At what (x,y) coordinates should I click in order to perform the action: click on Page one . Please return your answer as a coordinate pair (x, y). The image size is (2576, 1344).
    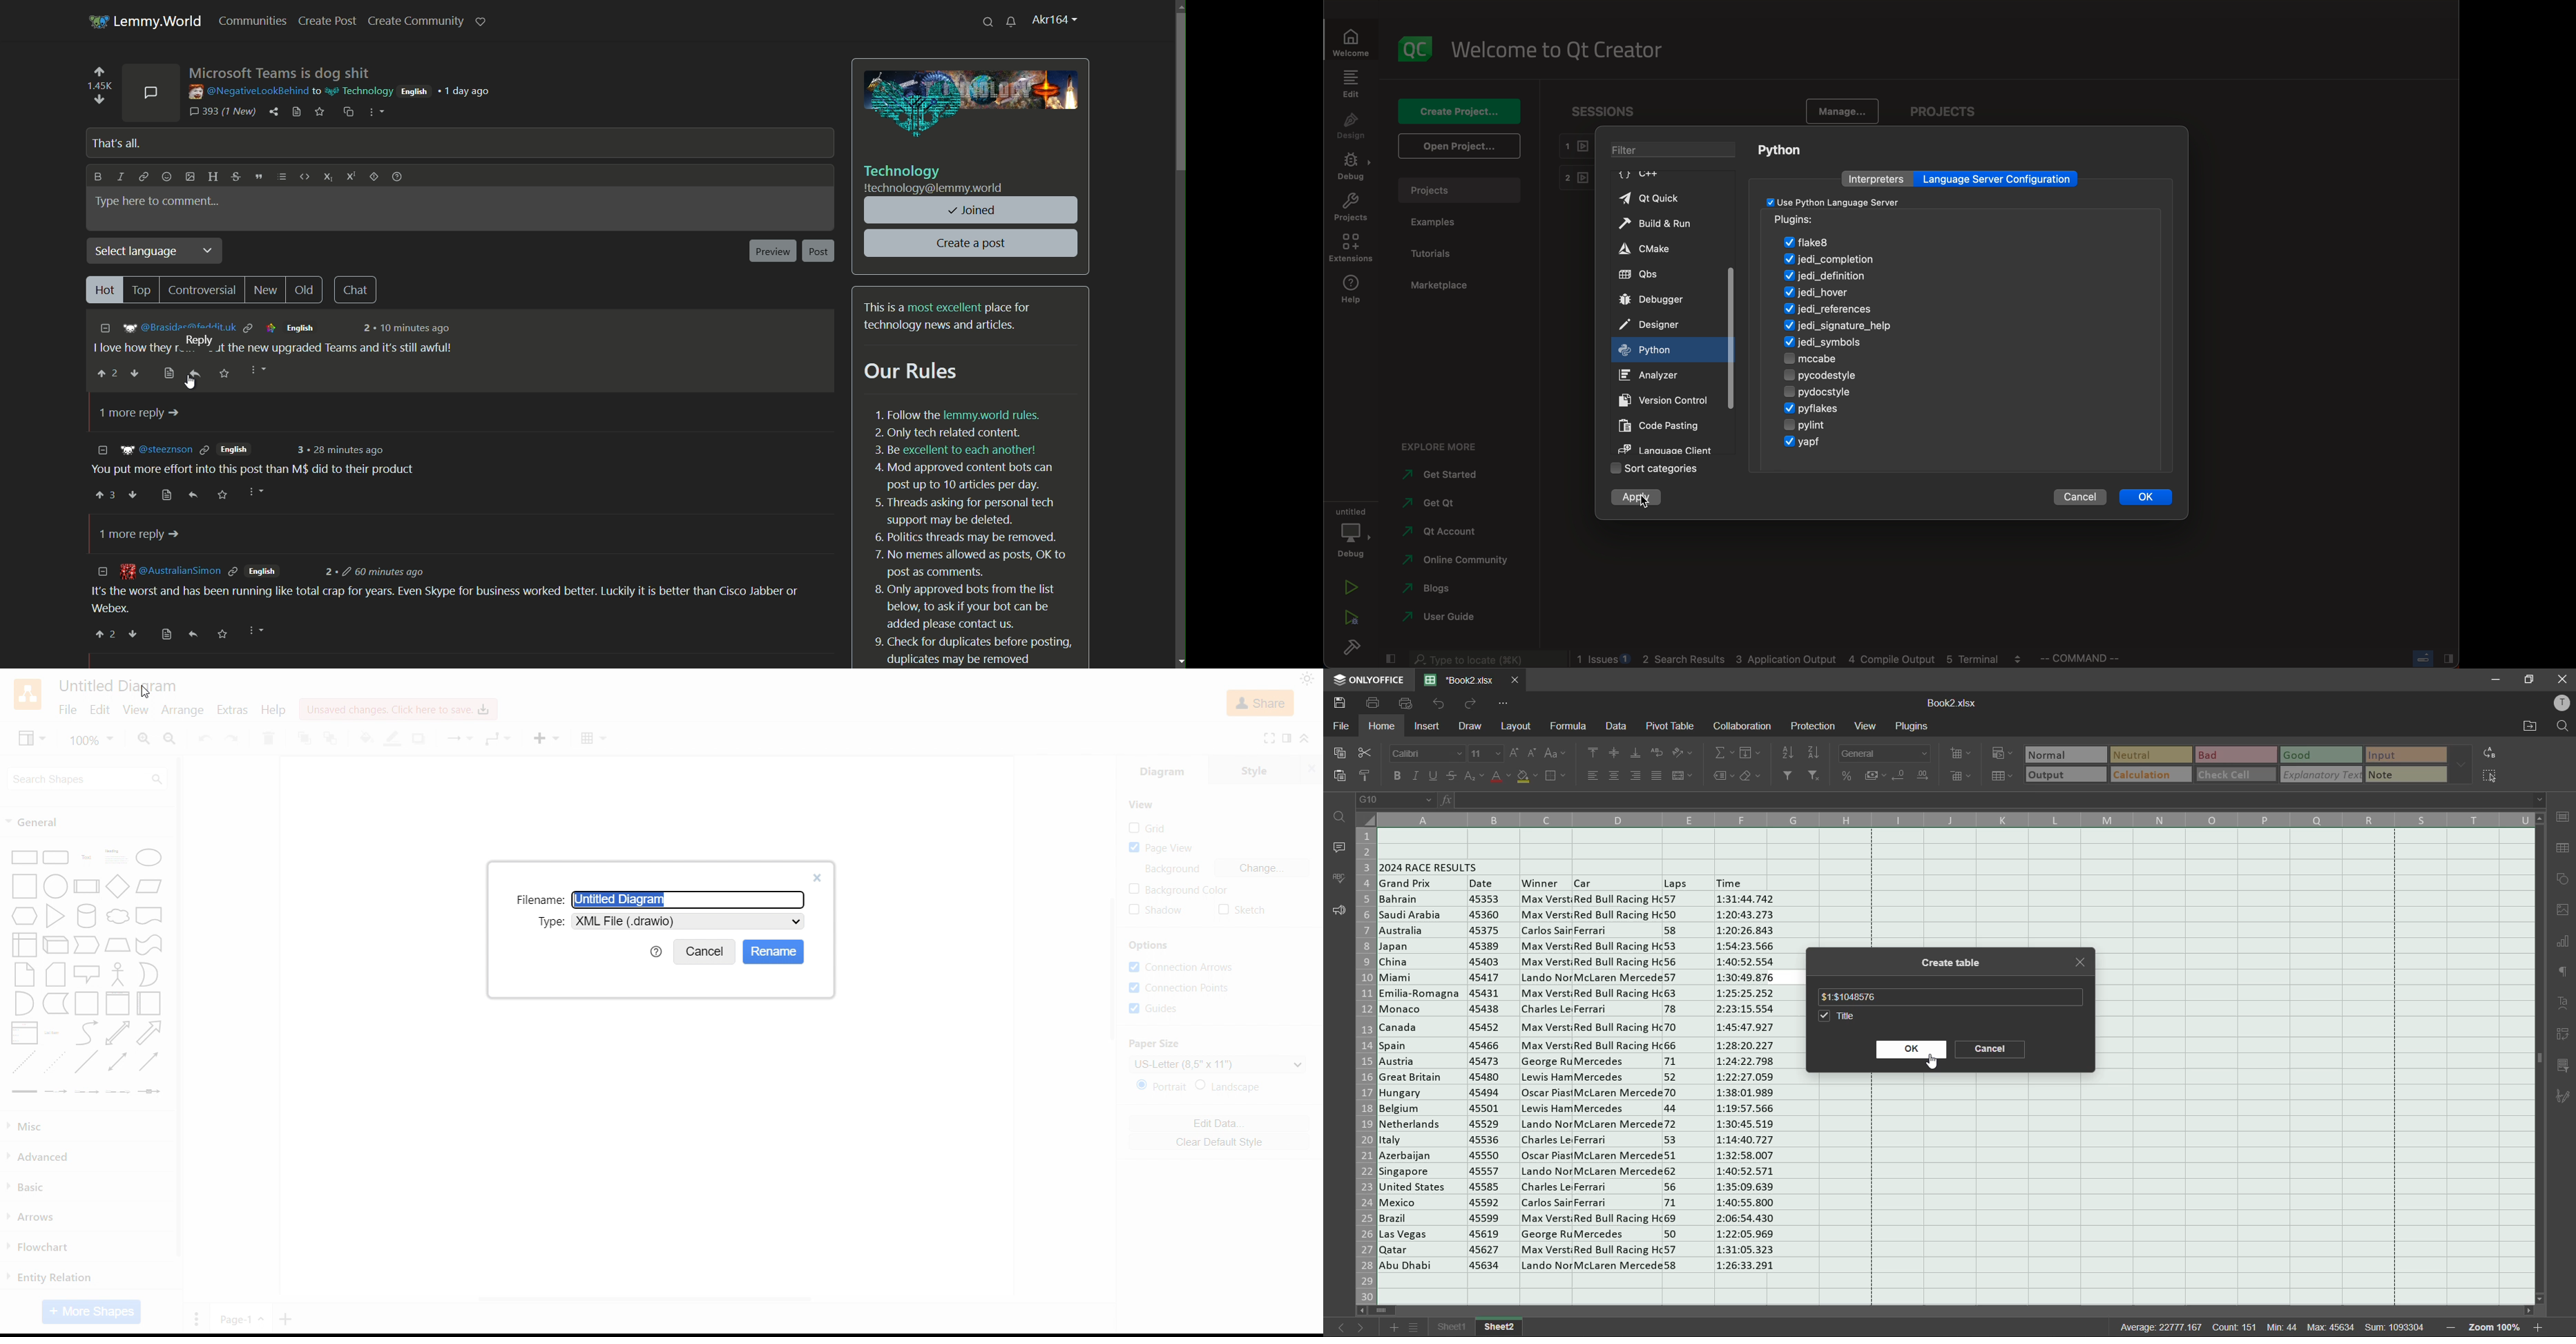
    Looking at the image, I should click on (242, 1318).